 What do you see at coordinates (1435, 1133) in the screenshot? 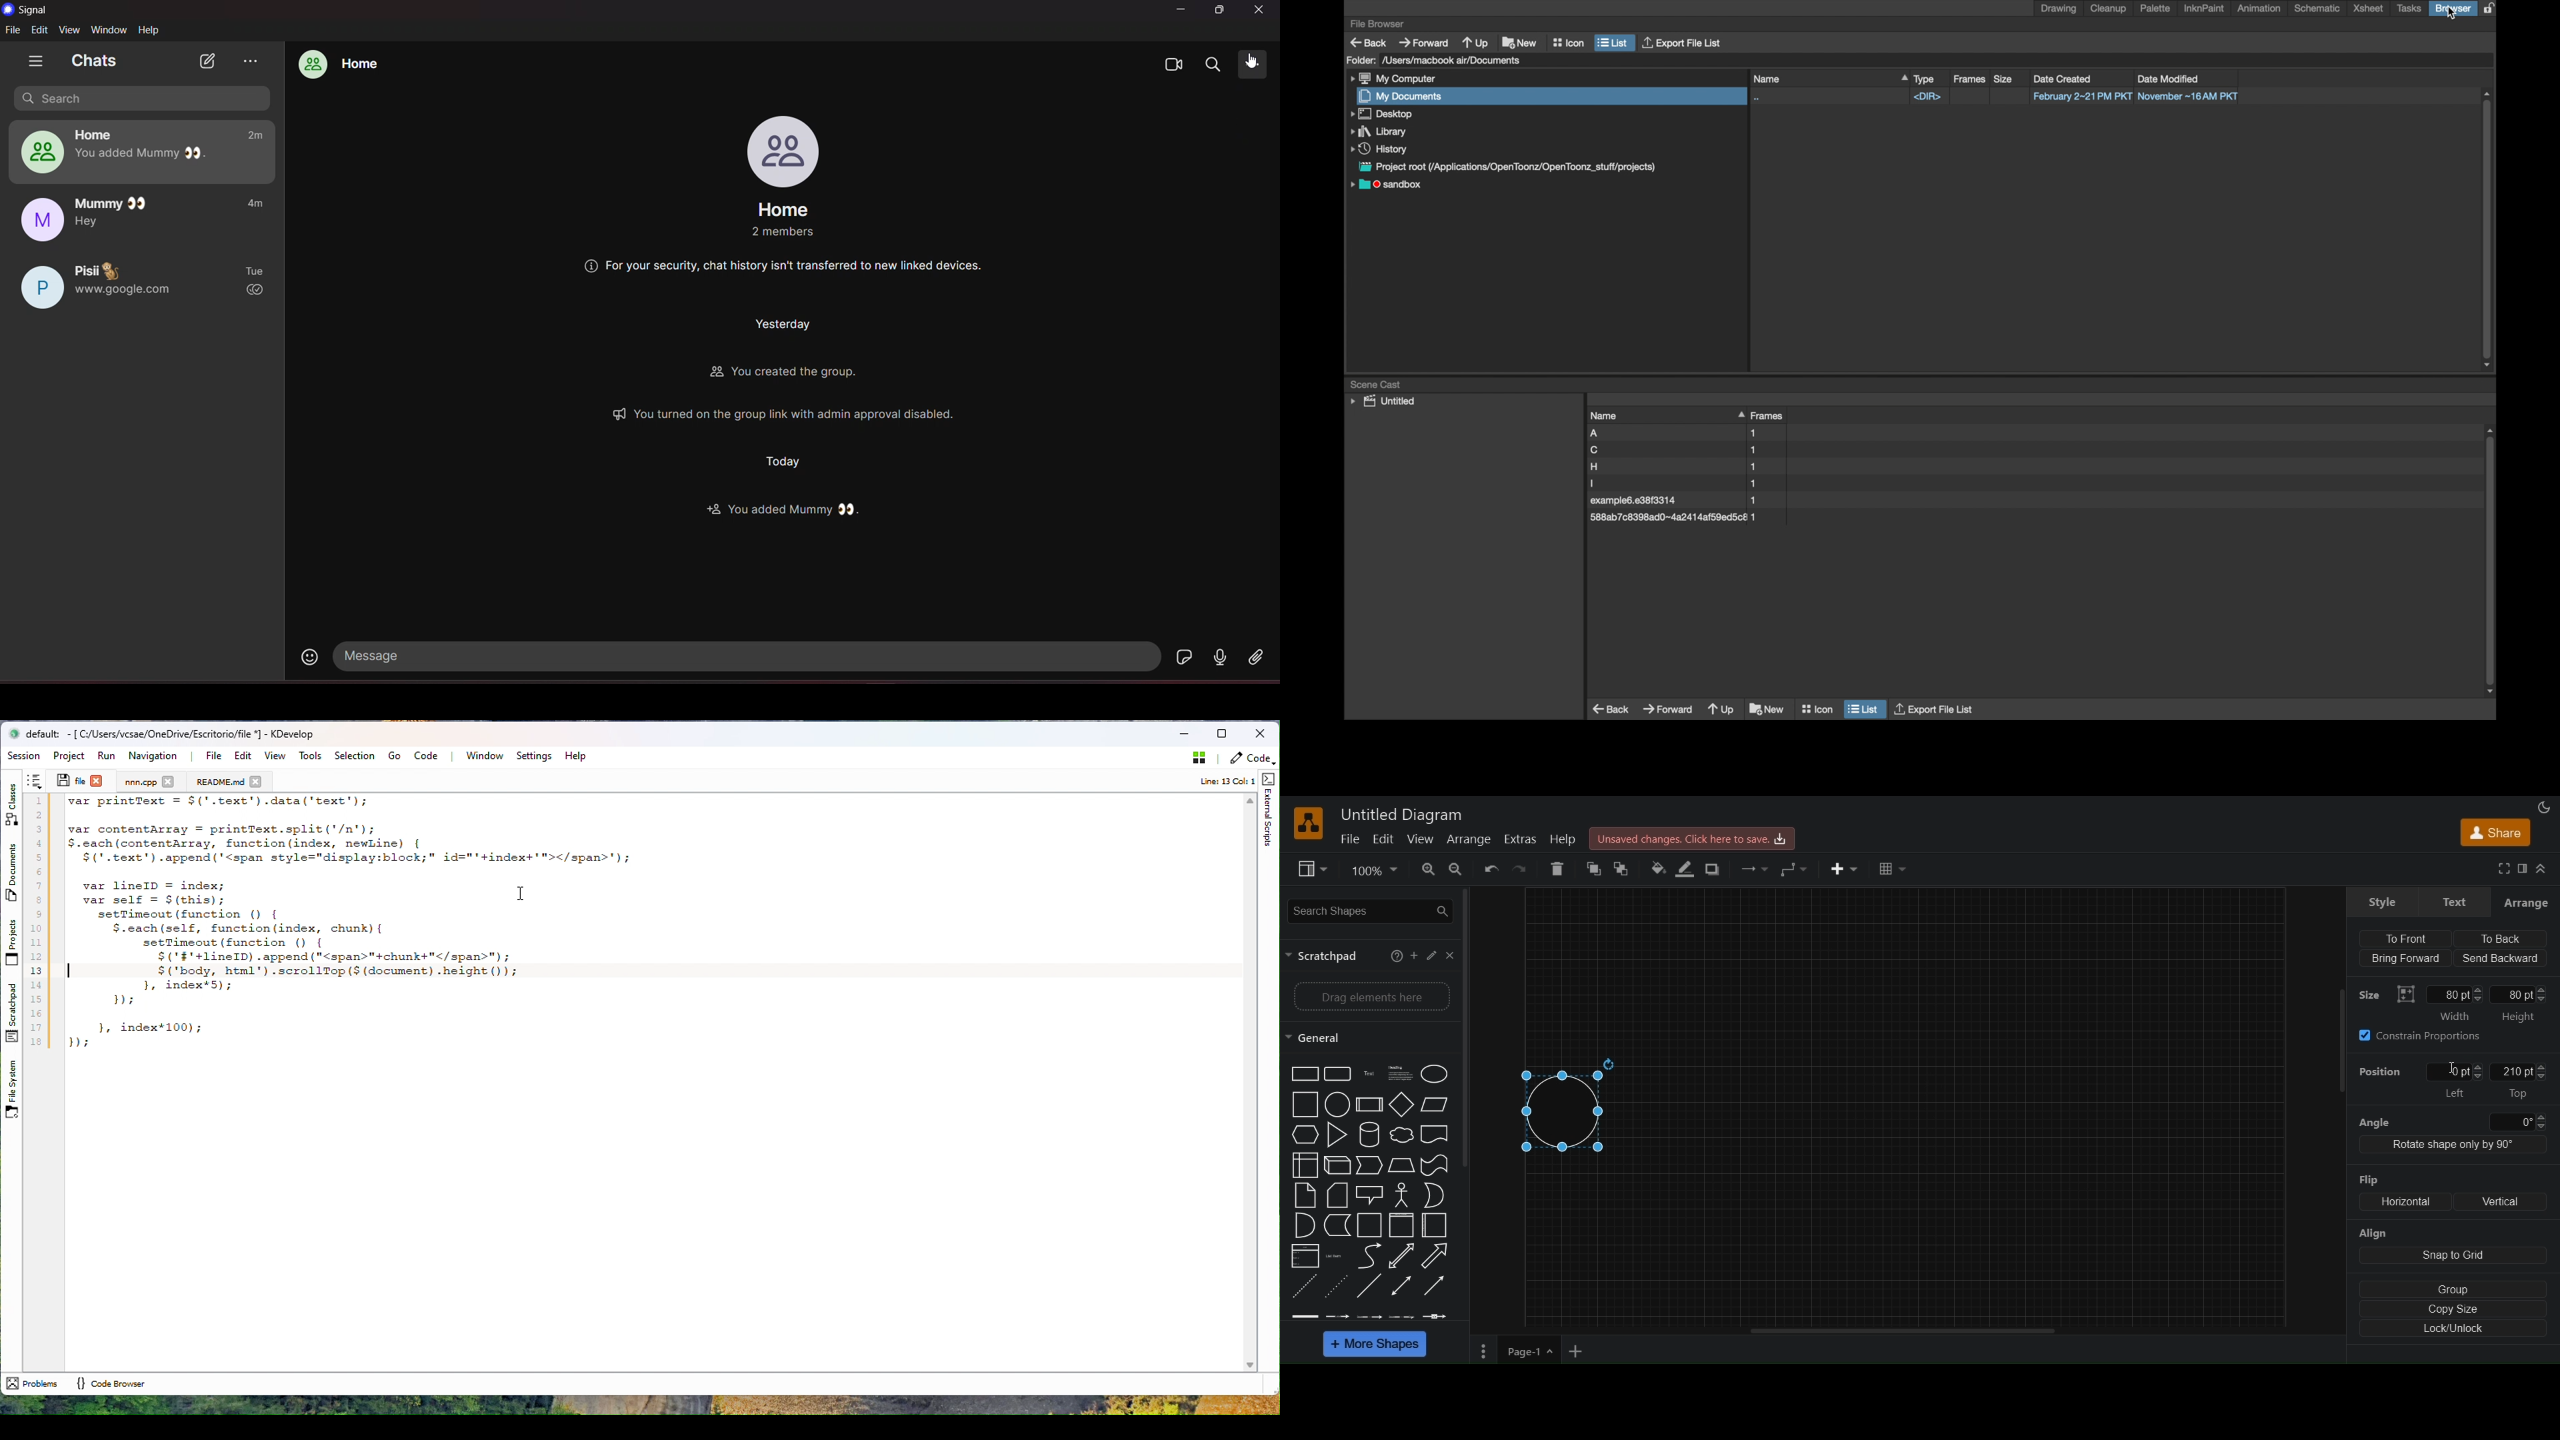
I see `square free shape` at bounding box center [1435, 1133].